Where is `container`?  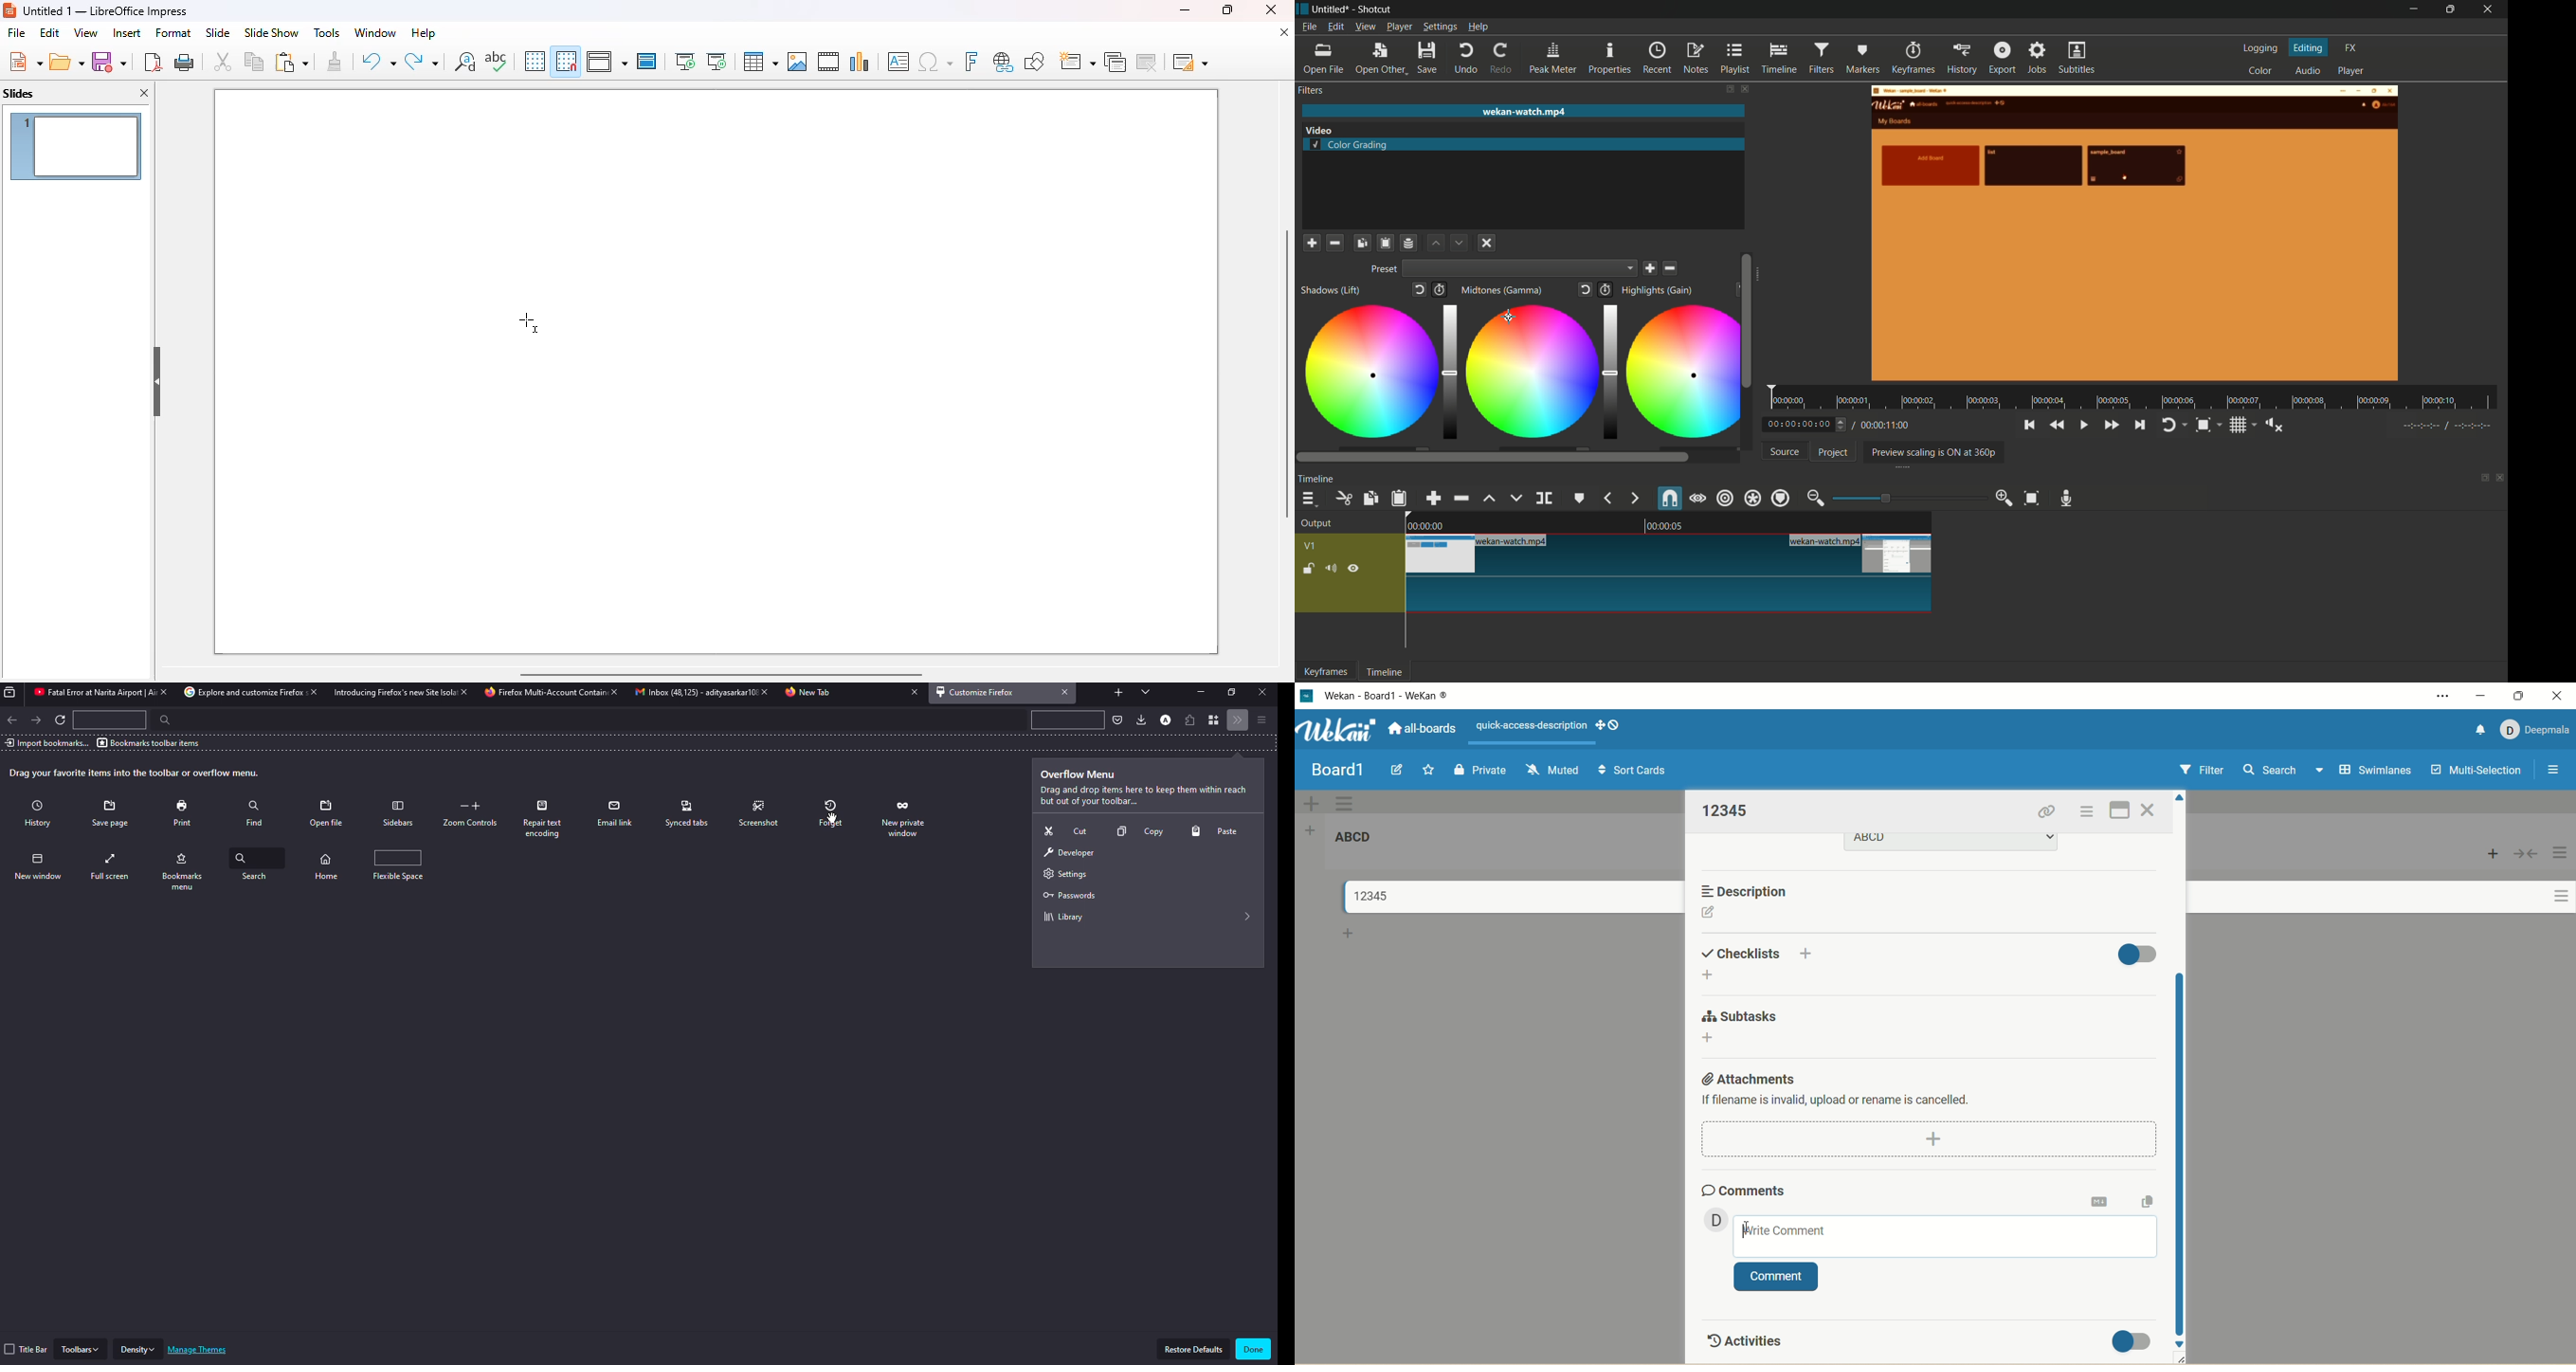
container is located at coordinates (1216, 721).